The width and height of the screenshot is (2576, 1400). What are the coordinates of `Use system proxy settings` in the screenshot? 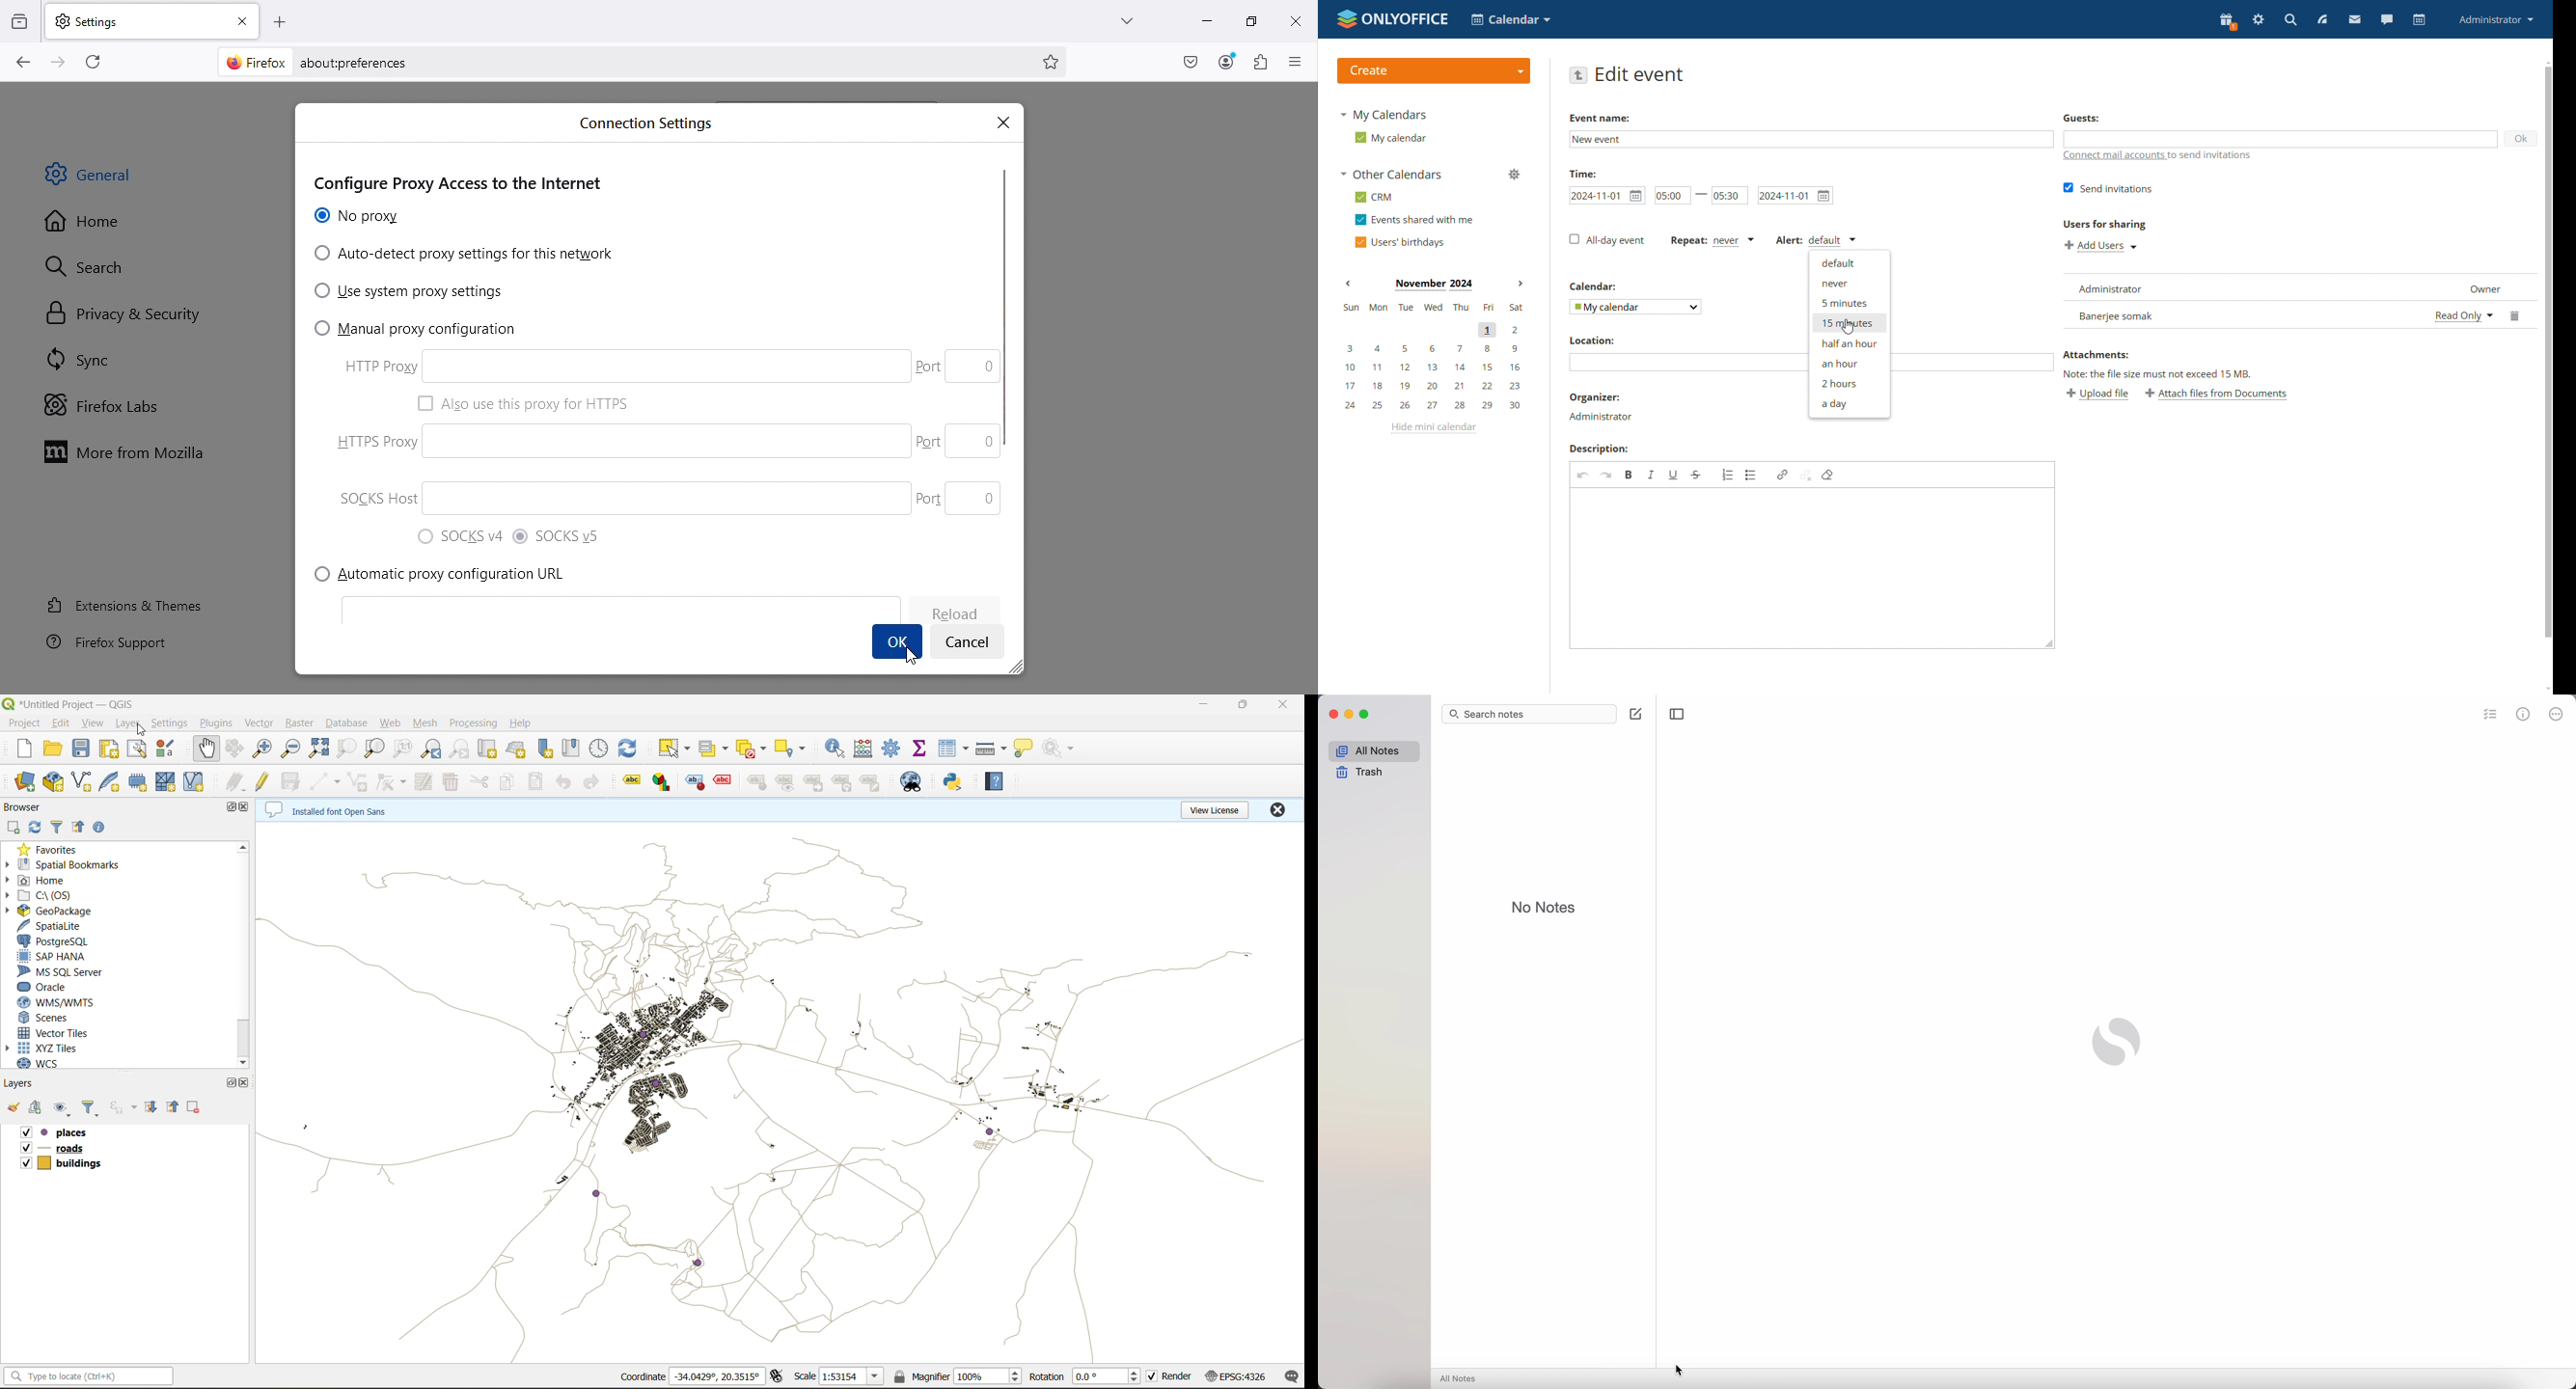 It's located at (413, 292).